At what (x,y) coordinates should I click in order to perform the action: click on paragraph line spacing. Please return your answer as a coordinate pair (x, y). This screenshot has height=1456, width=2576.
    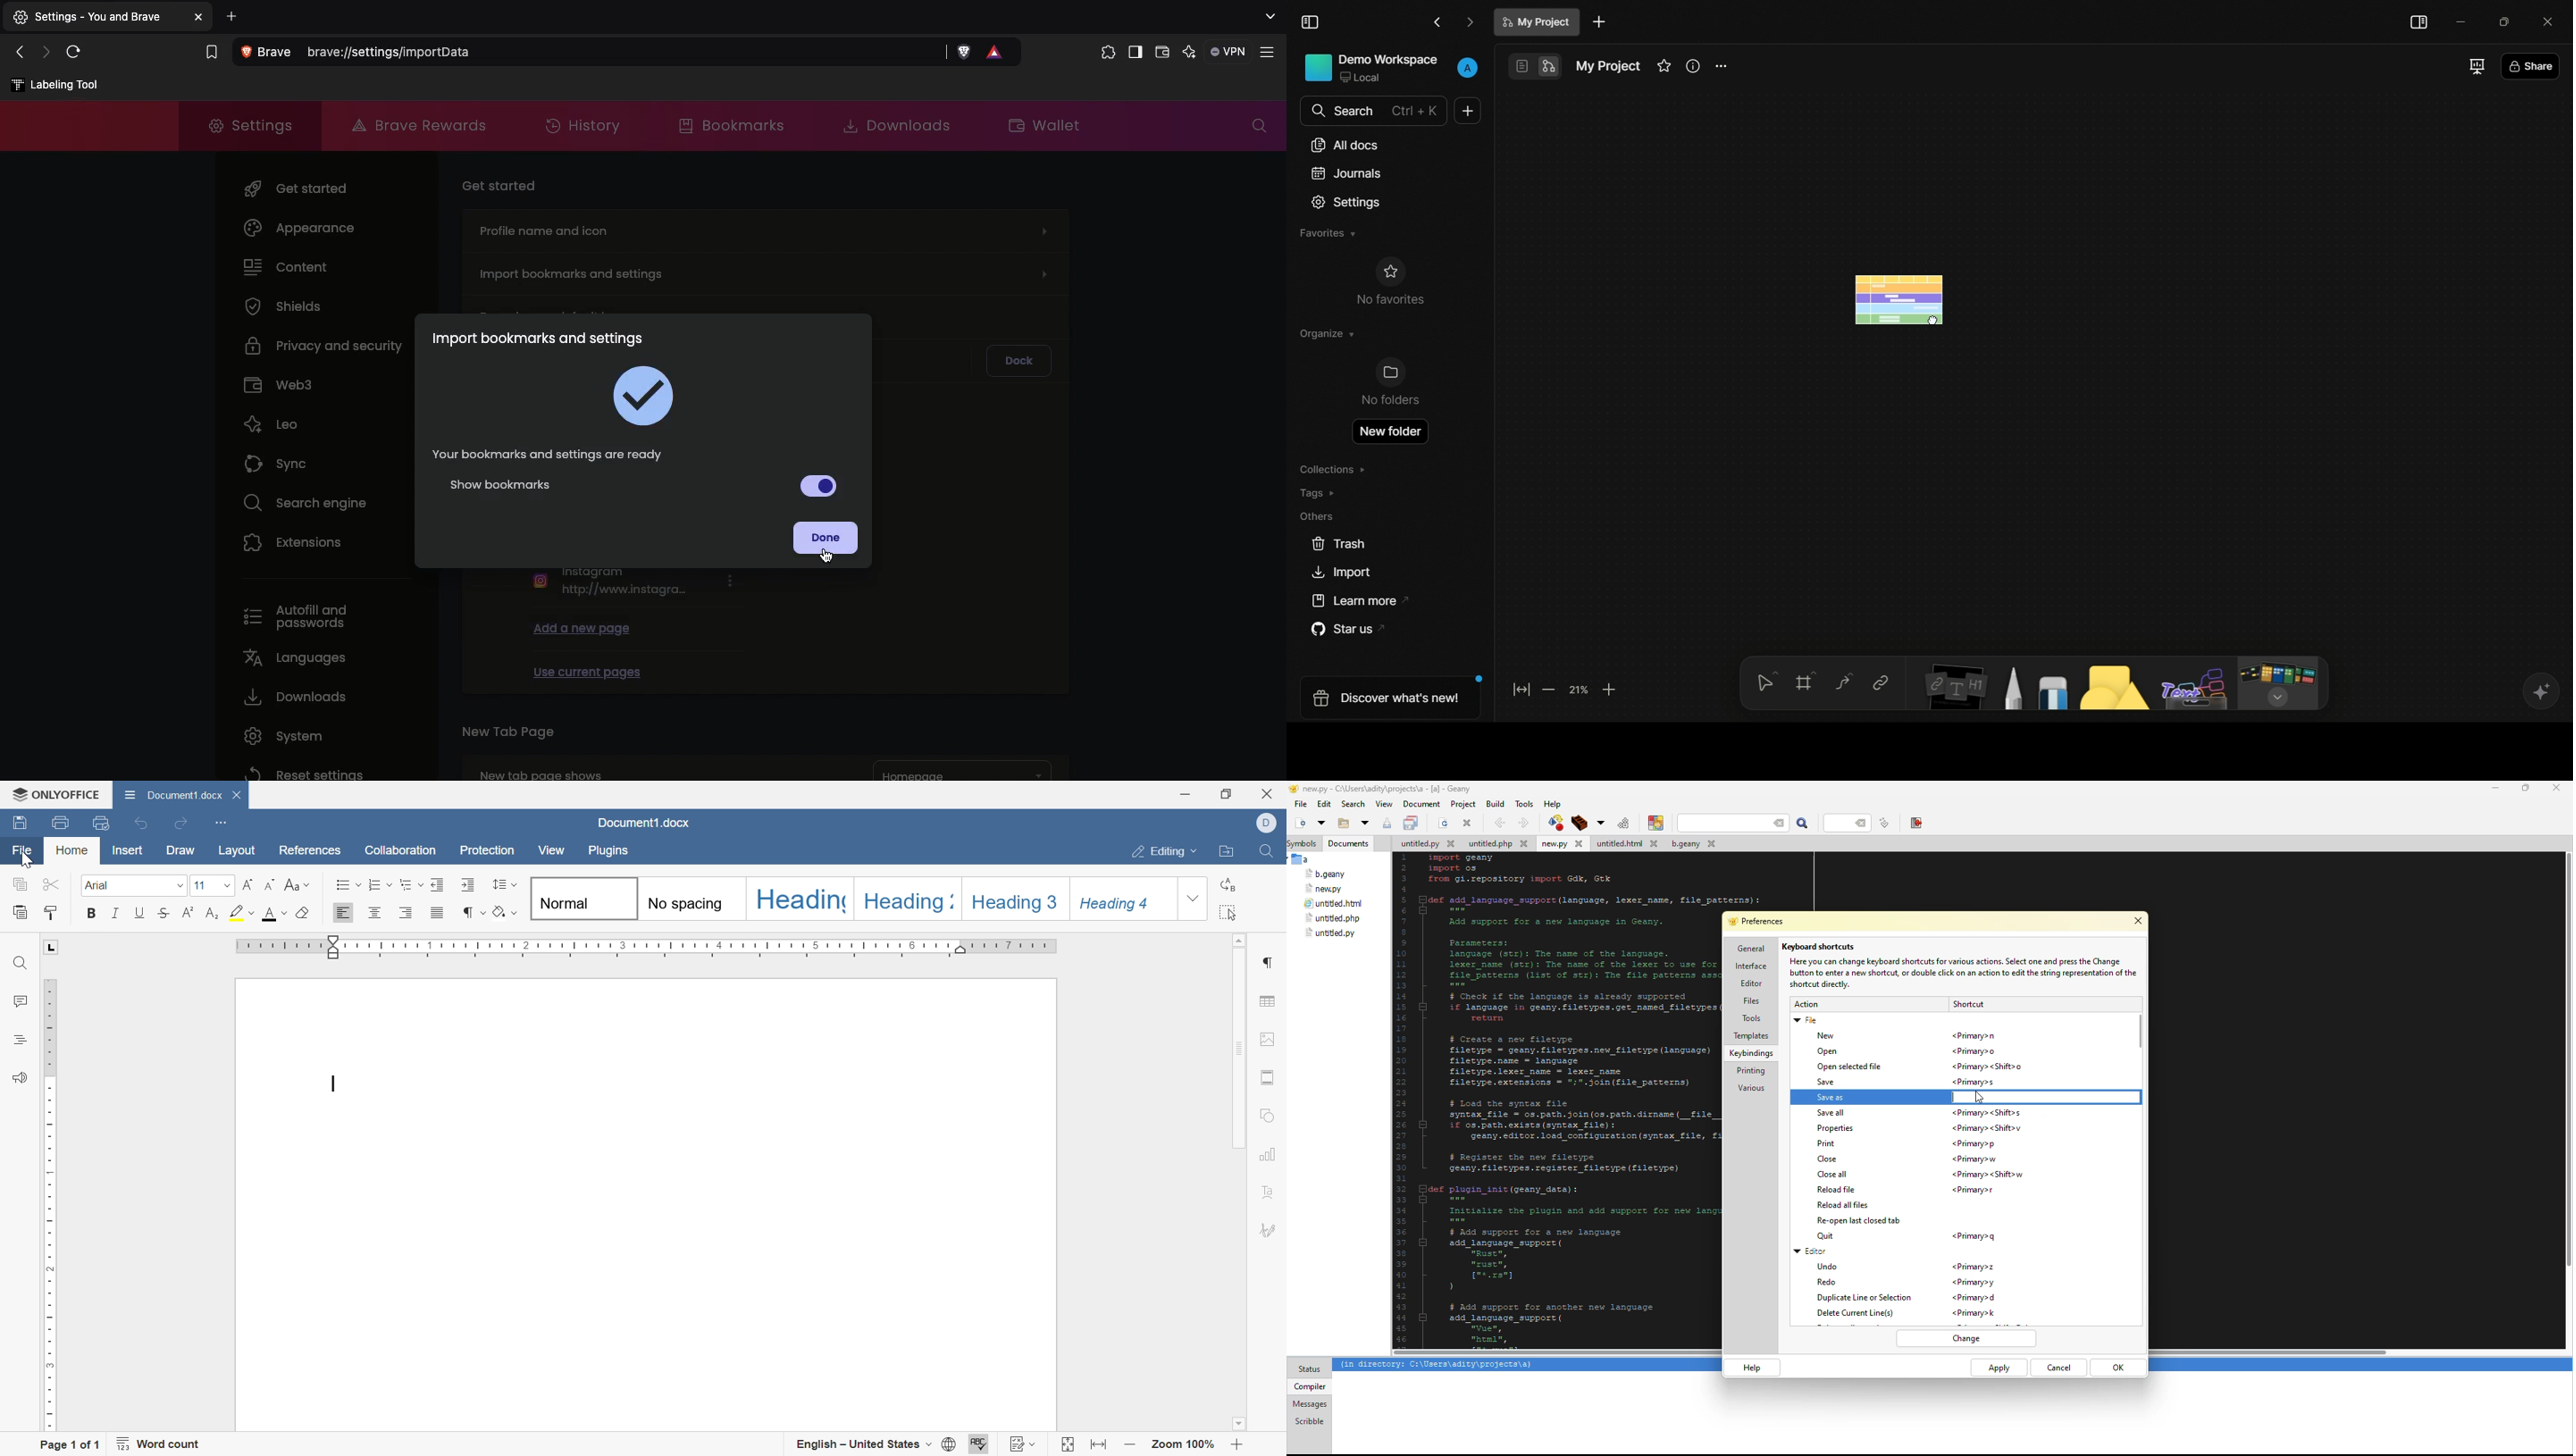
    Looking at the image, I should click on (503, 885).